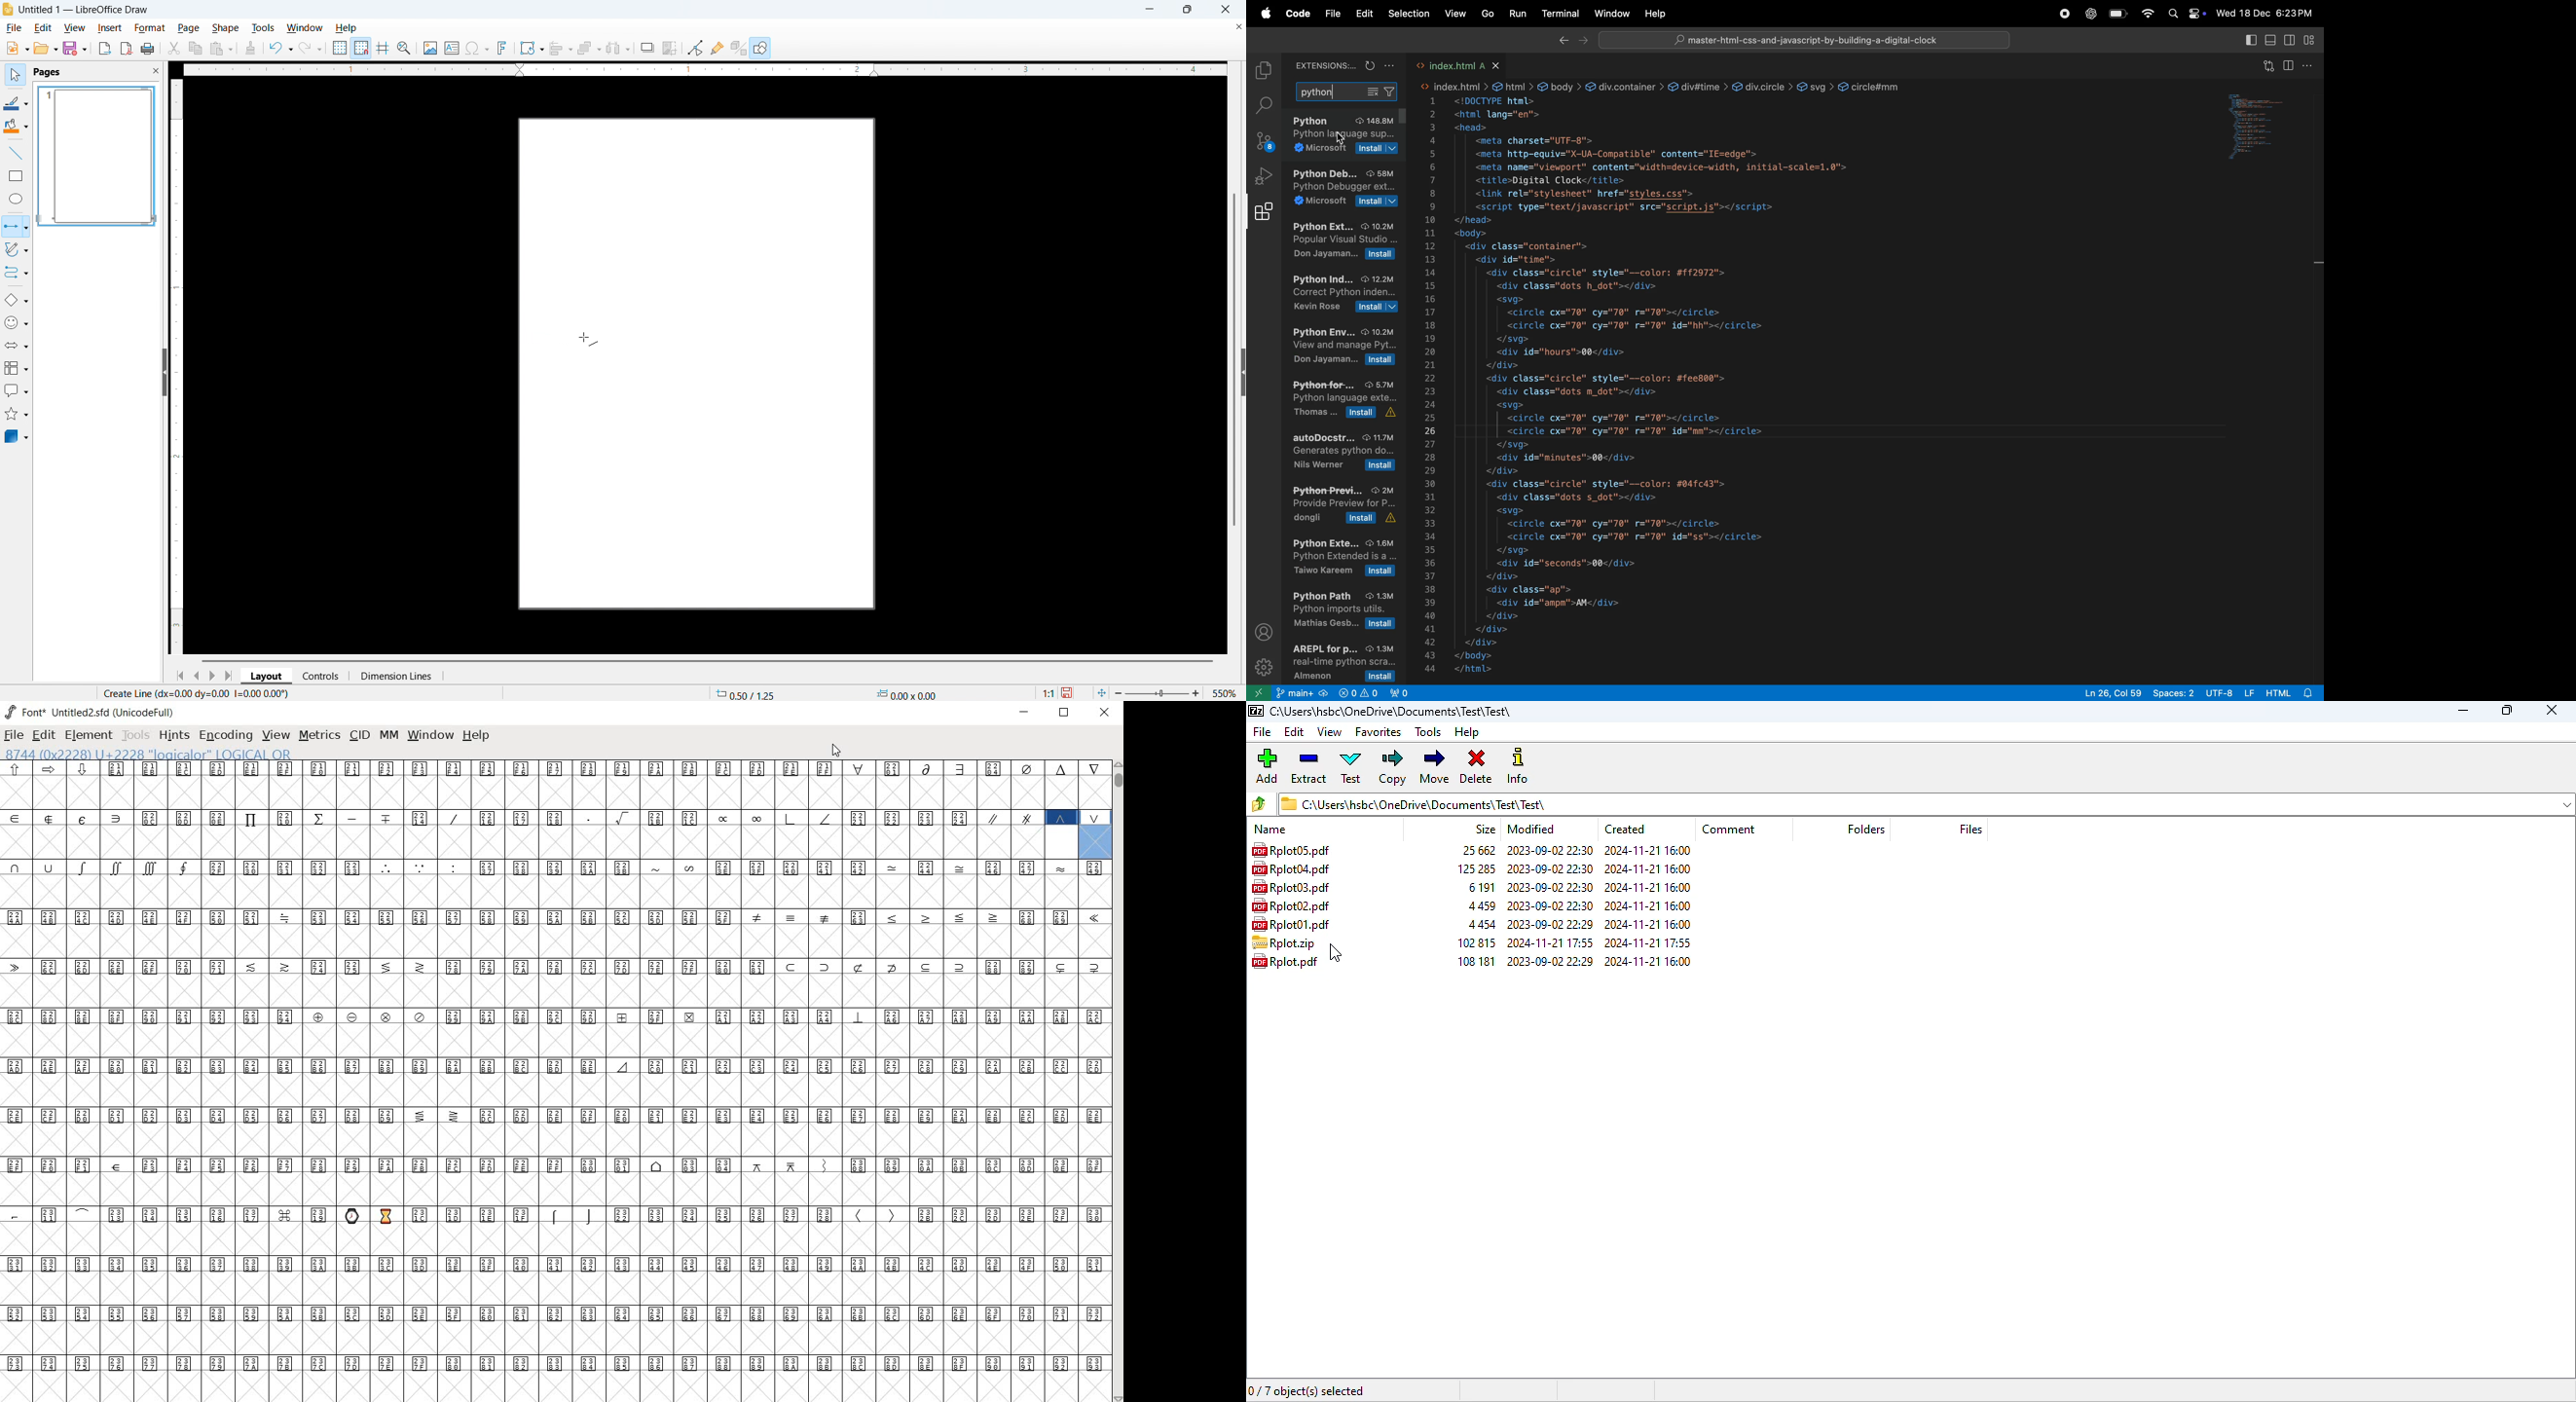 The height and width of the screenshot is (1428, 2576). Describe the element at coordinates (1263, 14) in the screenshot. I see `apple menu` at that location.